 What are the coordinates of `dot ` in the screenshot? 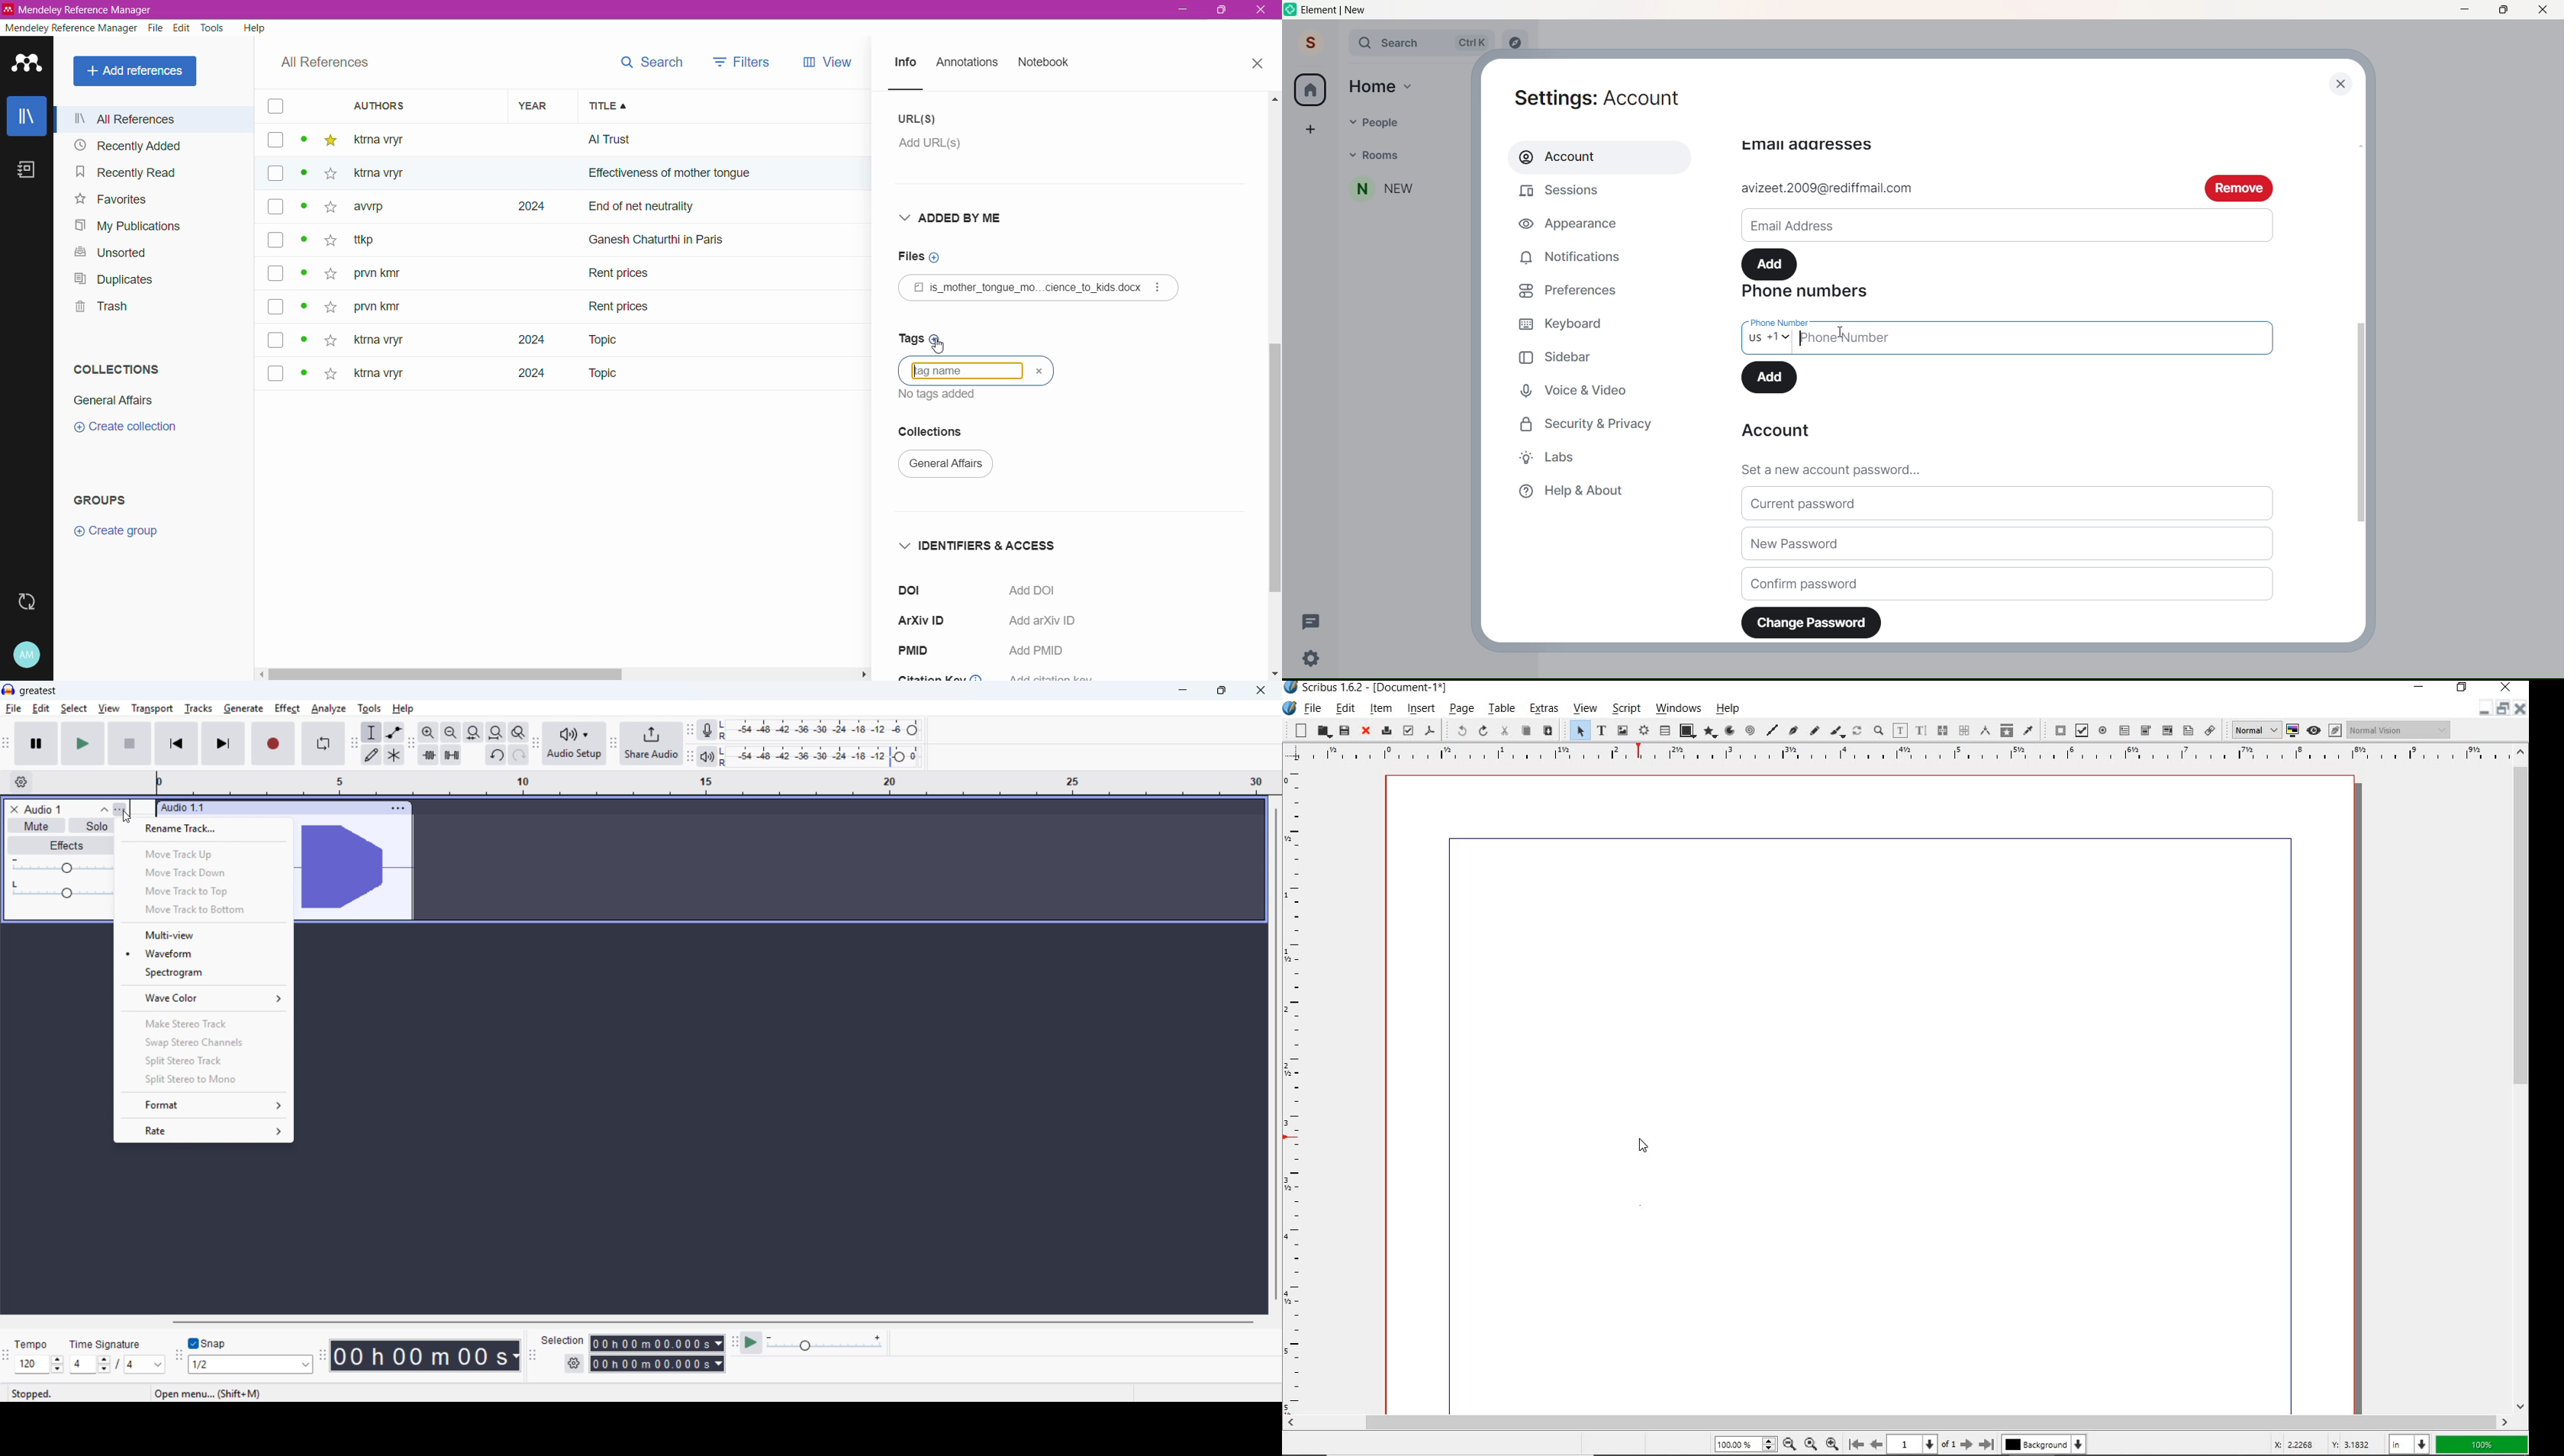 It's located at (304, 210).